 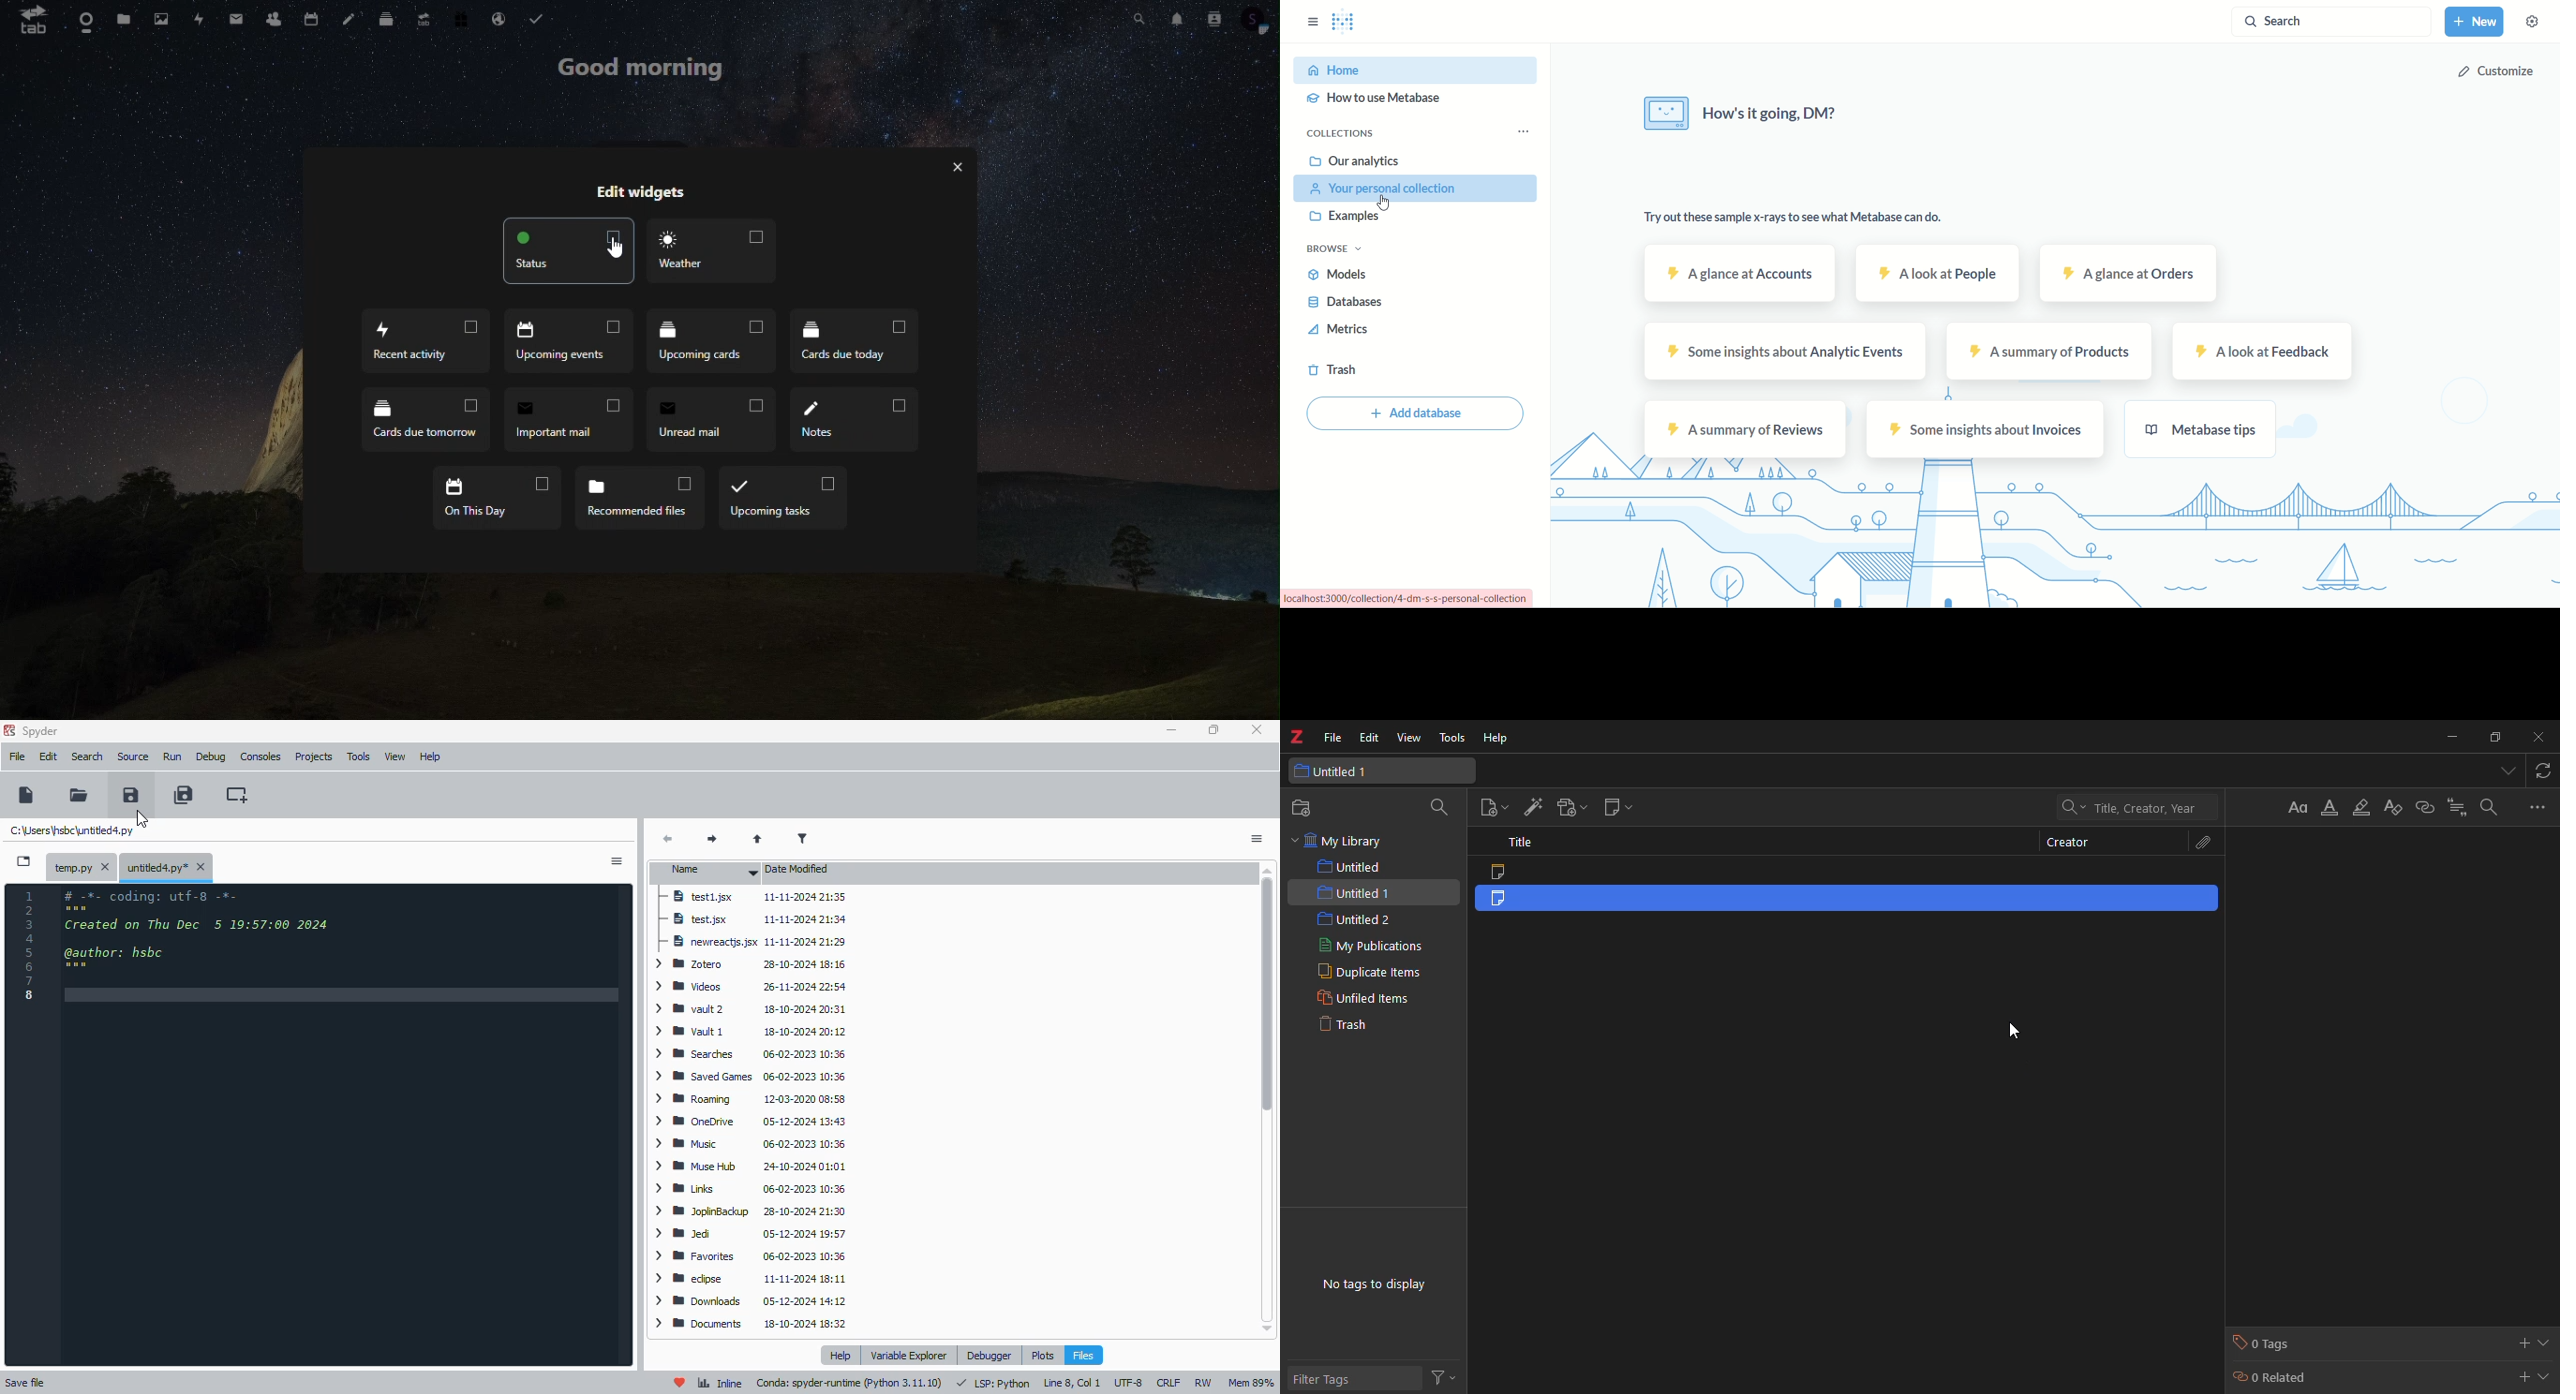 What do you see at coordinates (709, 872) in the screenshot?
I see `name` at bounding box center [709, 872].